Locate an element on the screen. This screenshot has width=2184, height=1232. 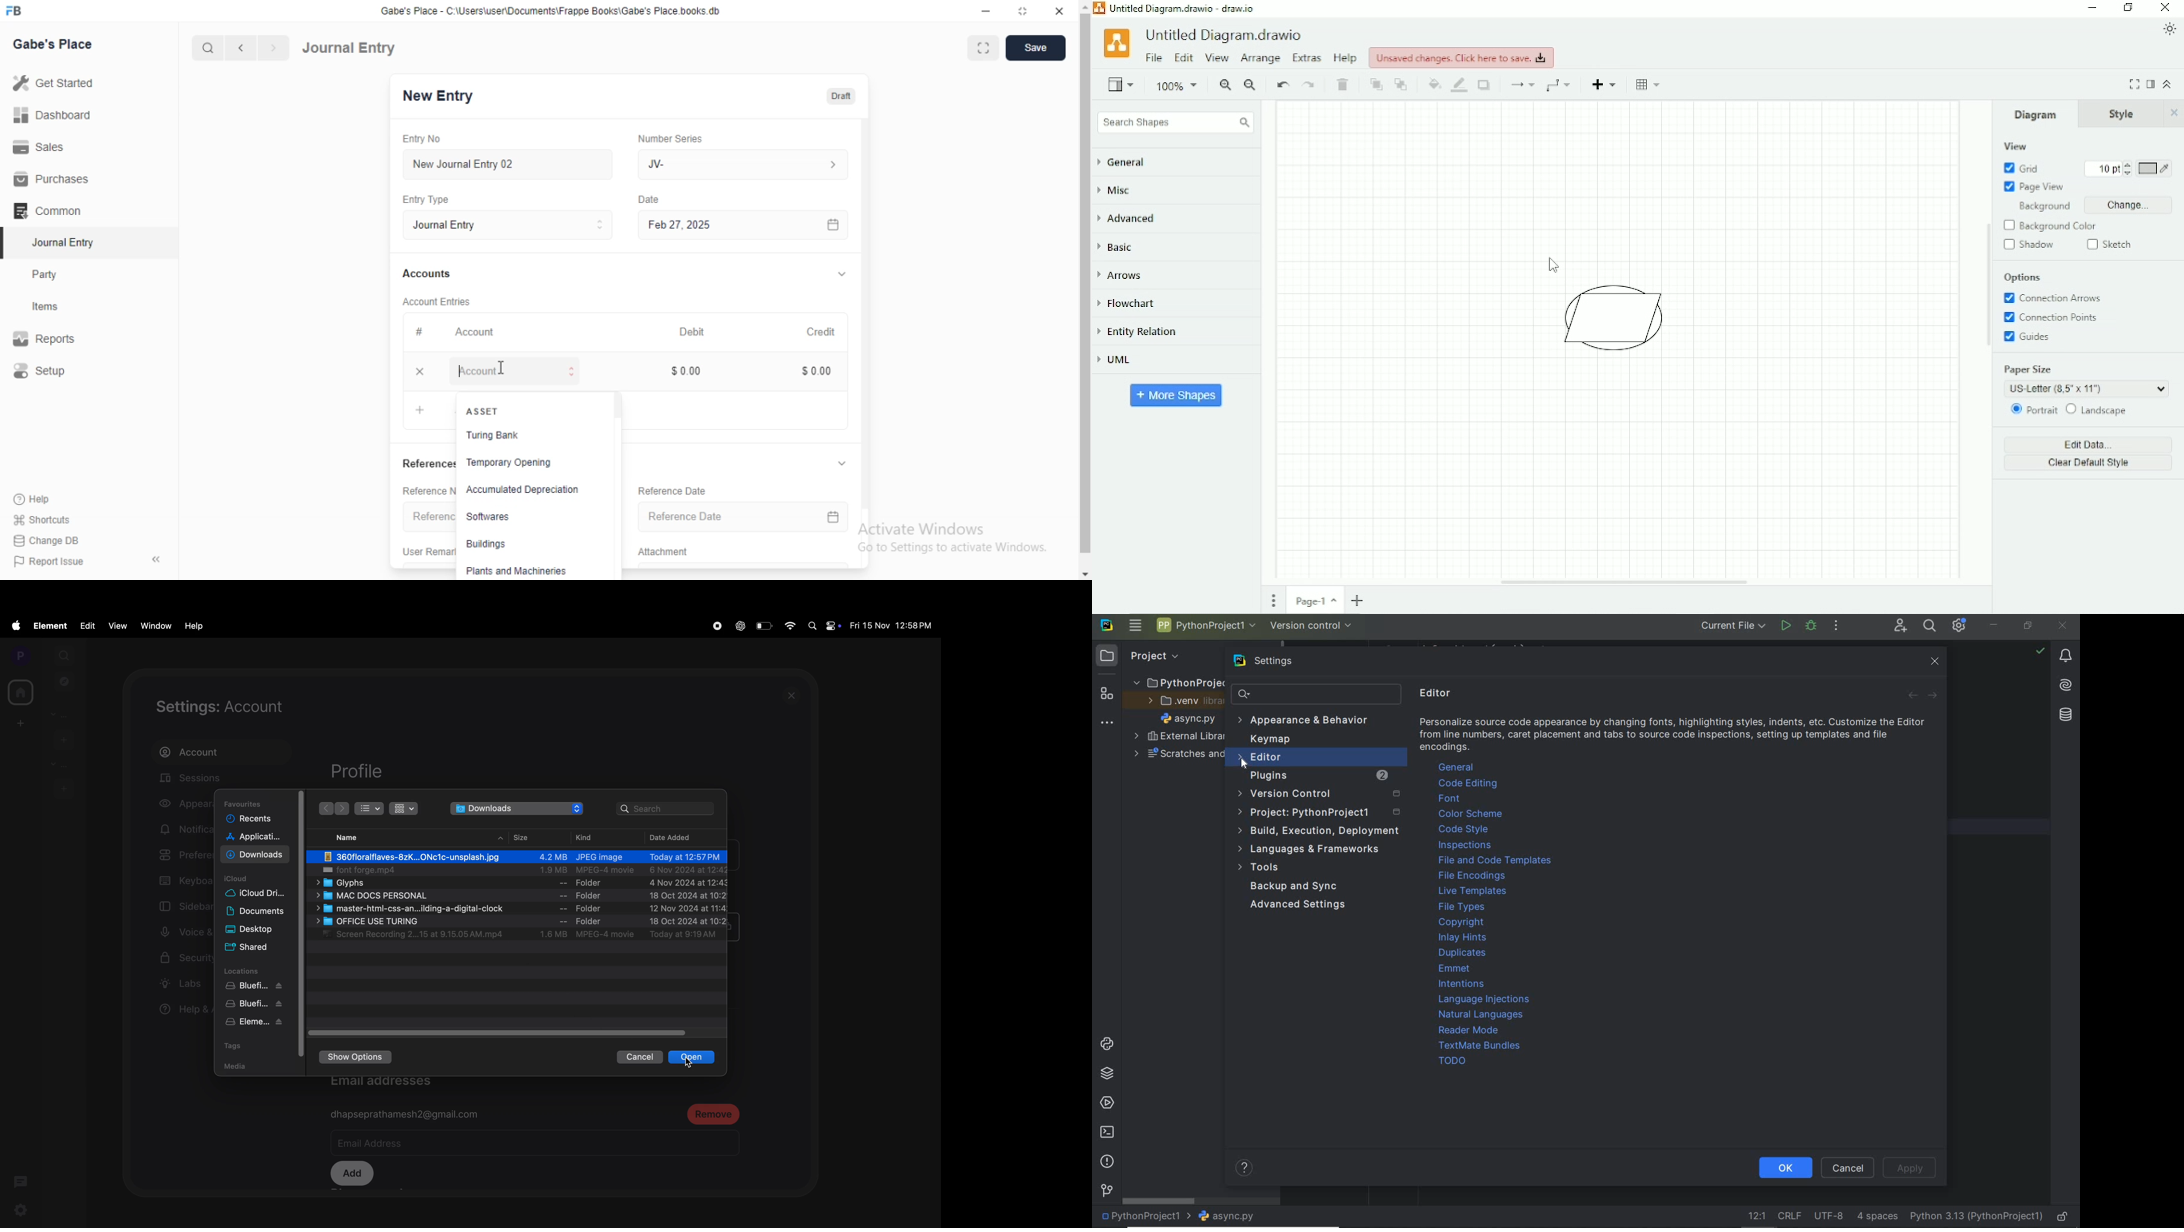
table view is located at coordinates (407, 809).